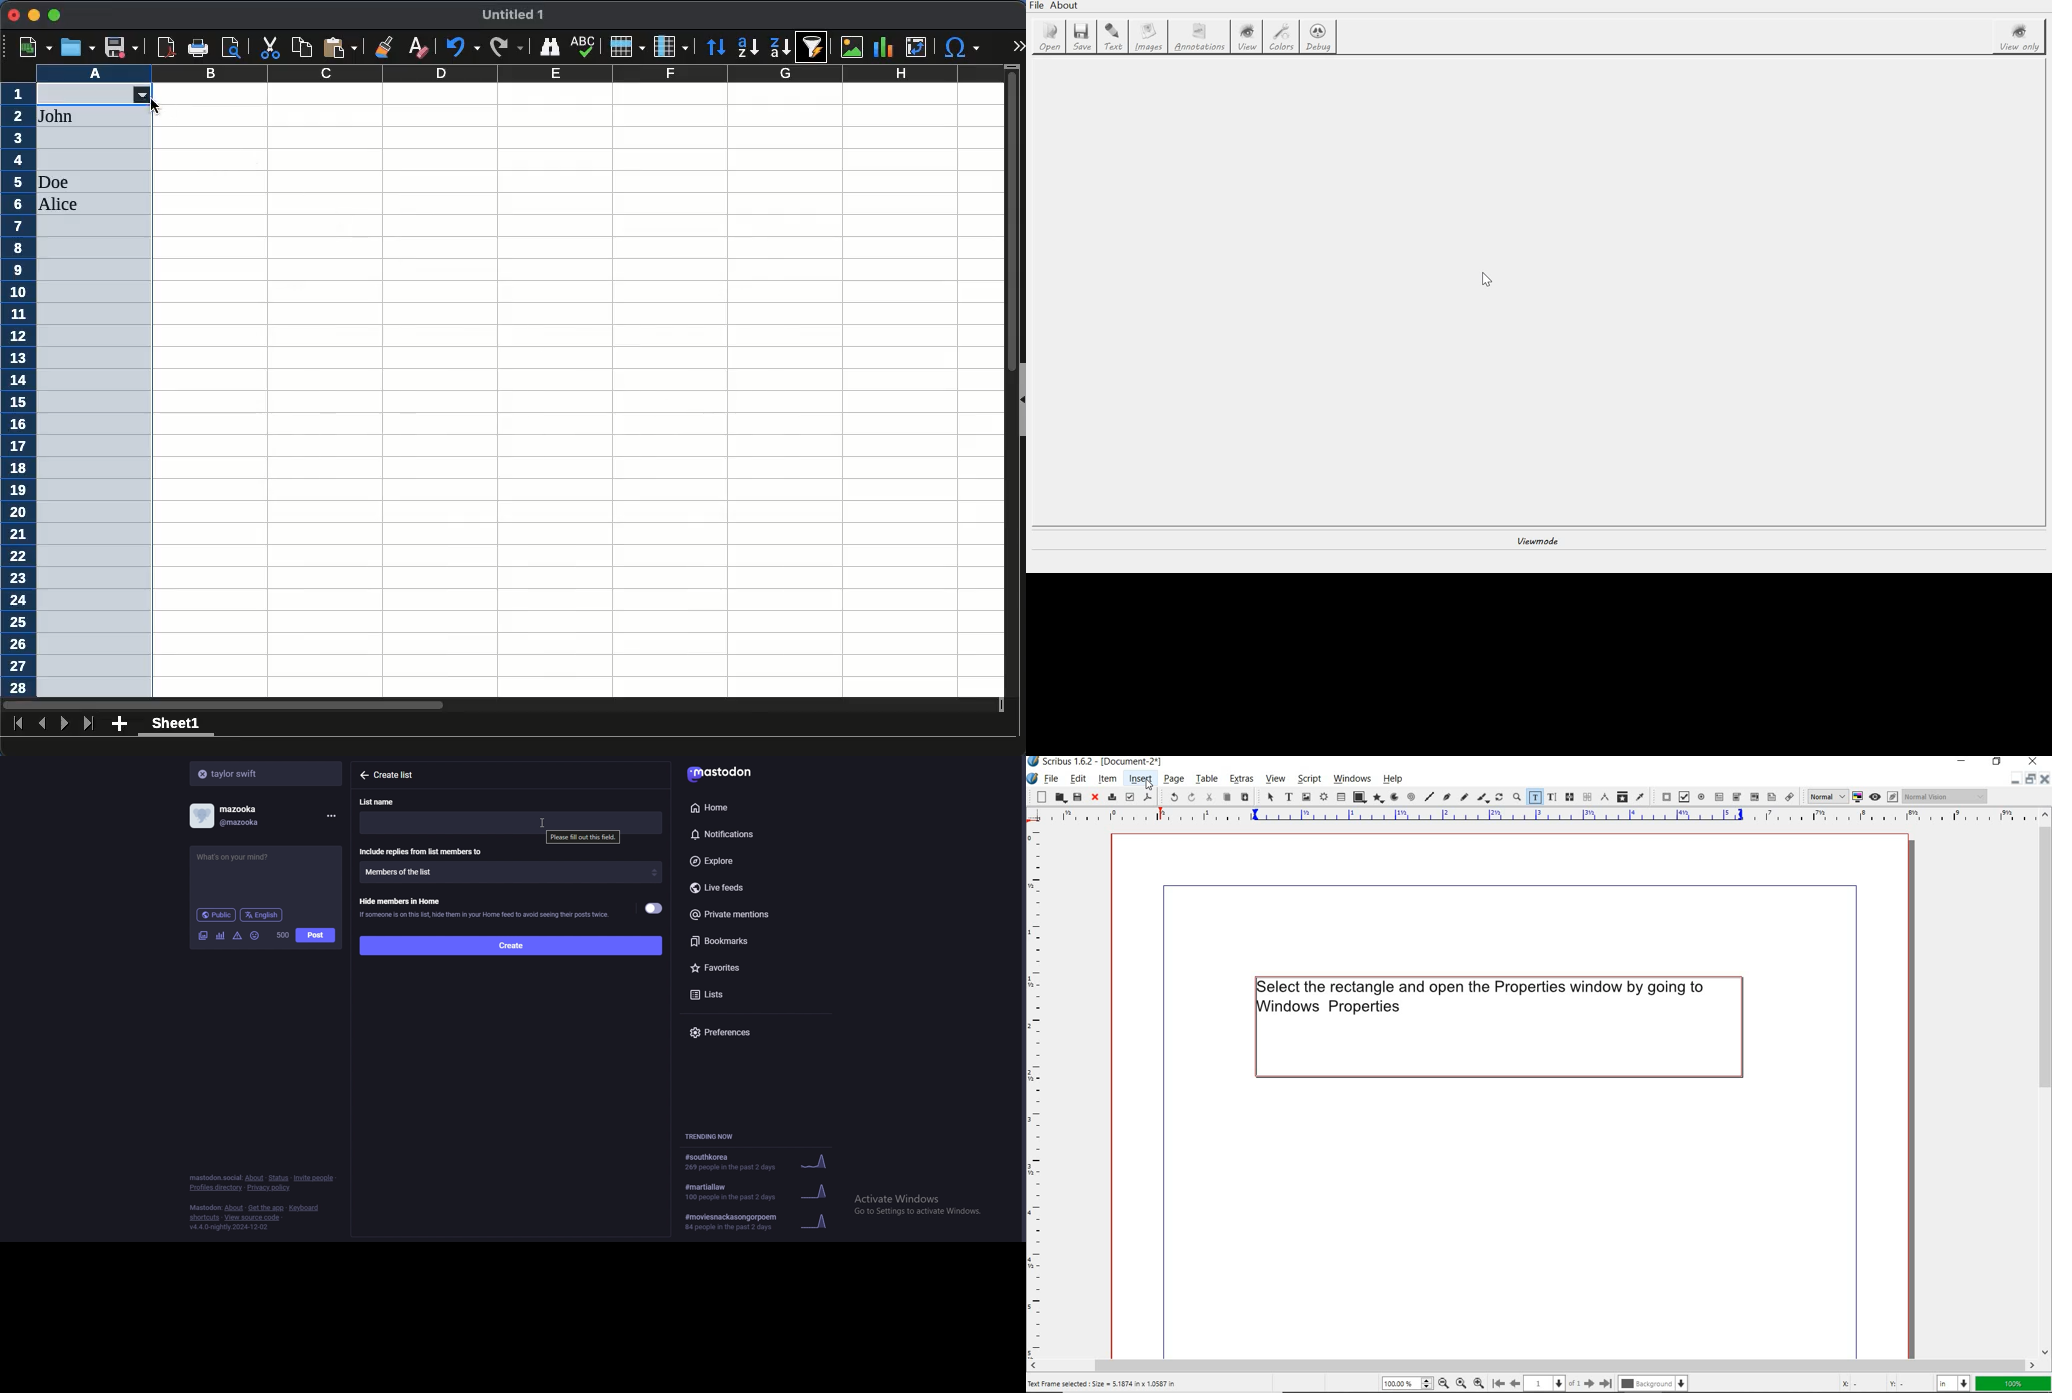 Image resolution: width=2072 pixels, height=1400 pixels. Describe the element at coordinates (262, 914) in the screenshot. I see `language` at that location.